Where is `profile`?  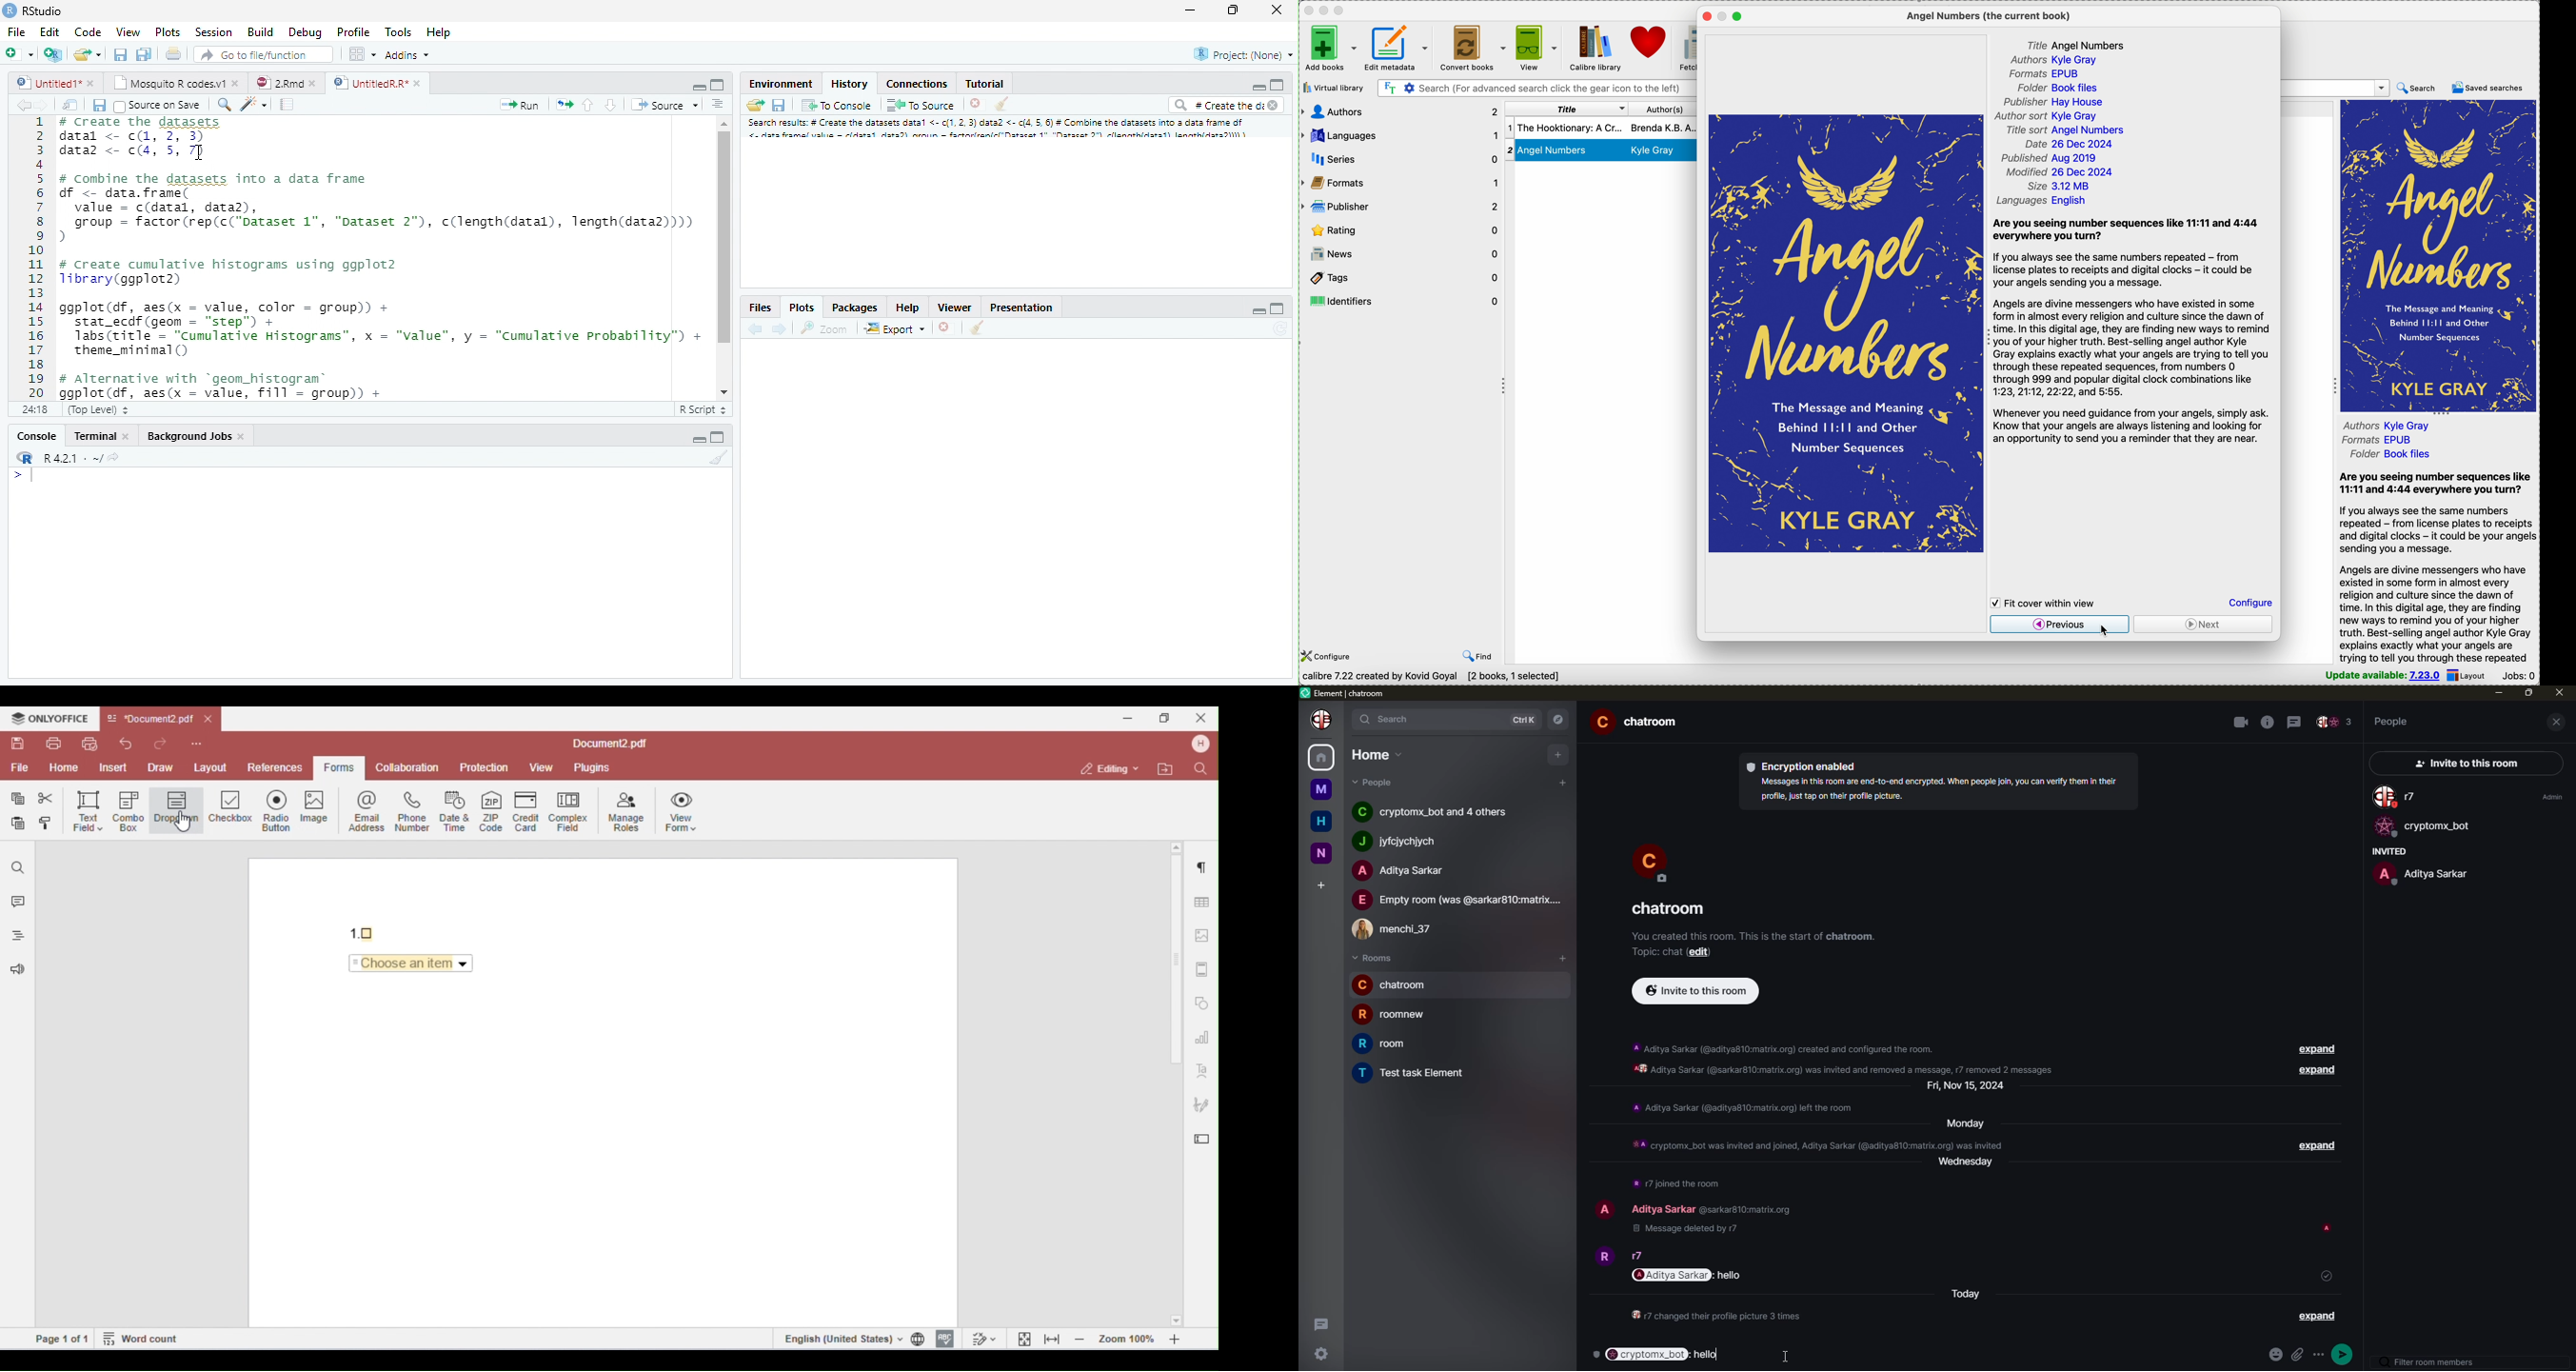
profile is located at coordinates (1324, 719).